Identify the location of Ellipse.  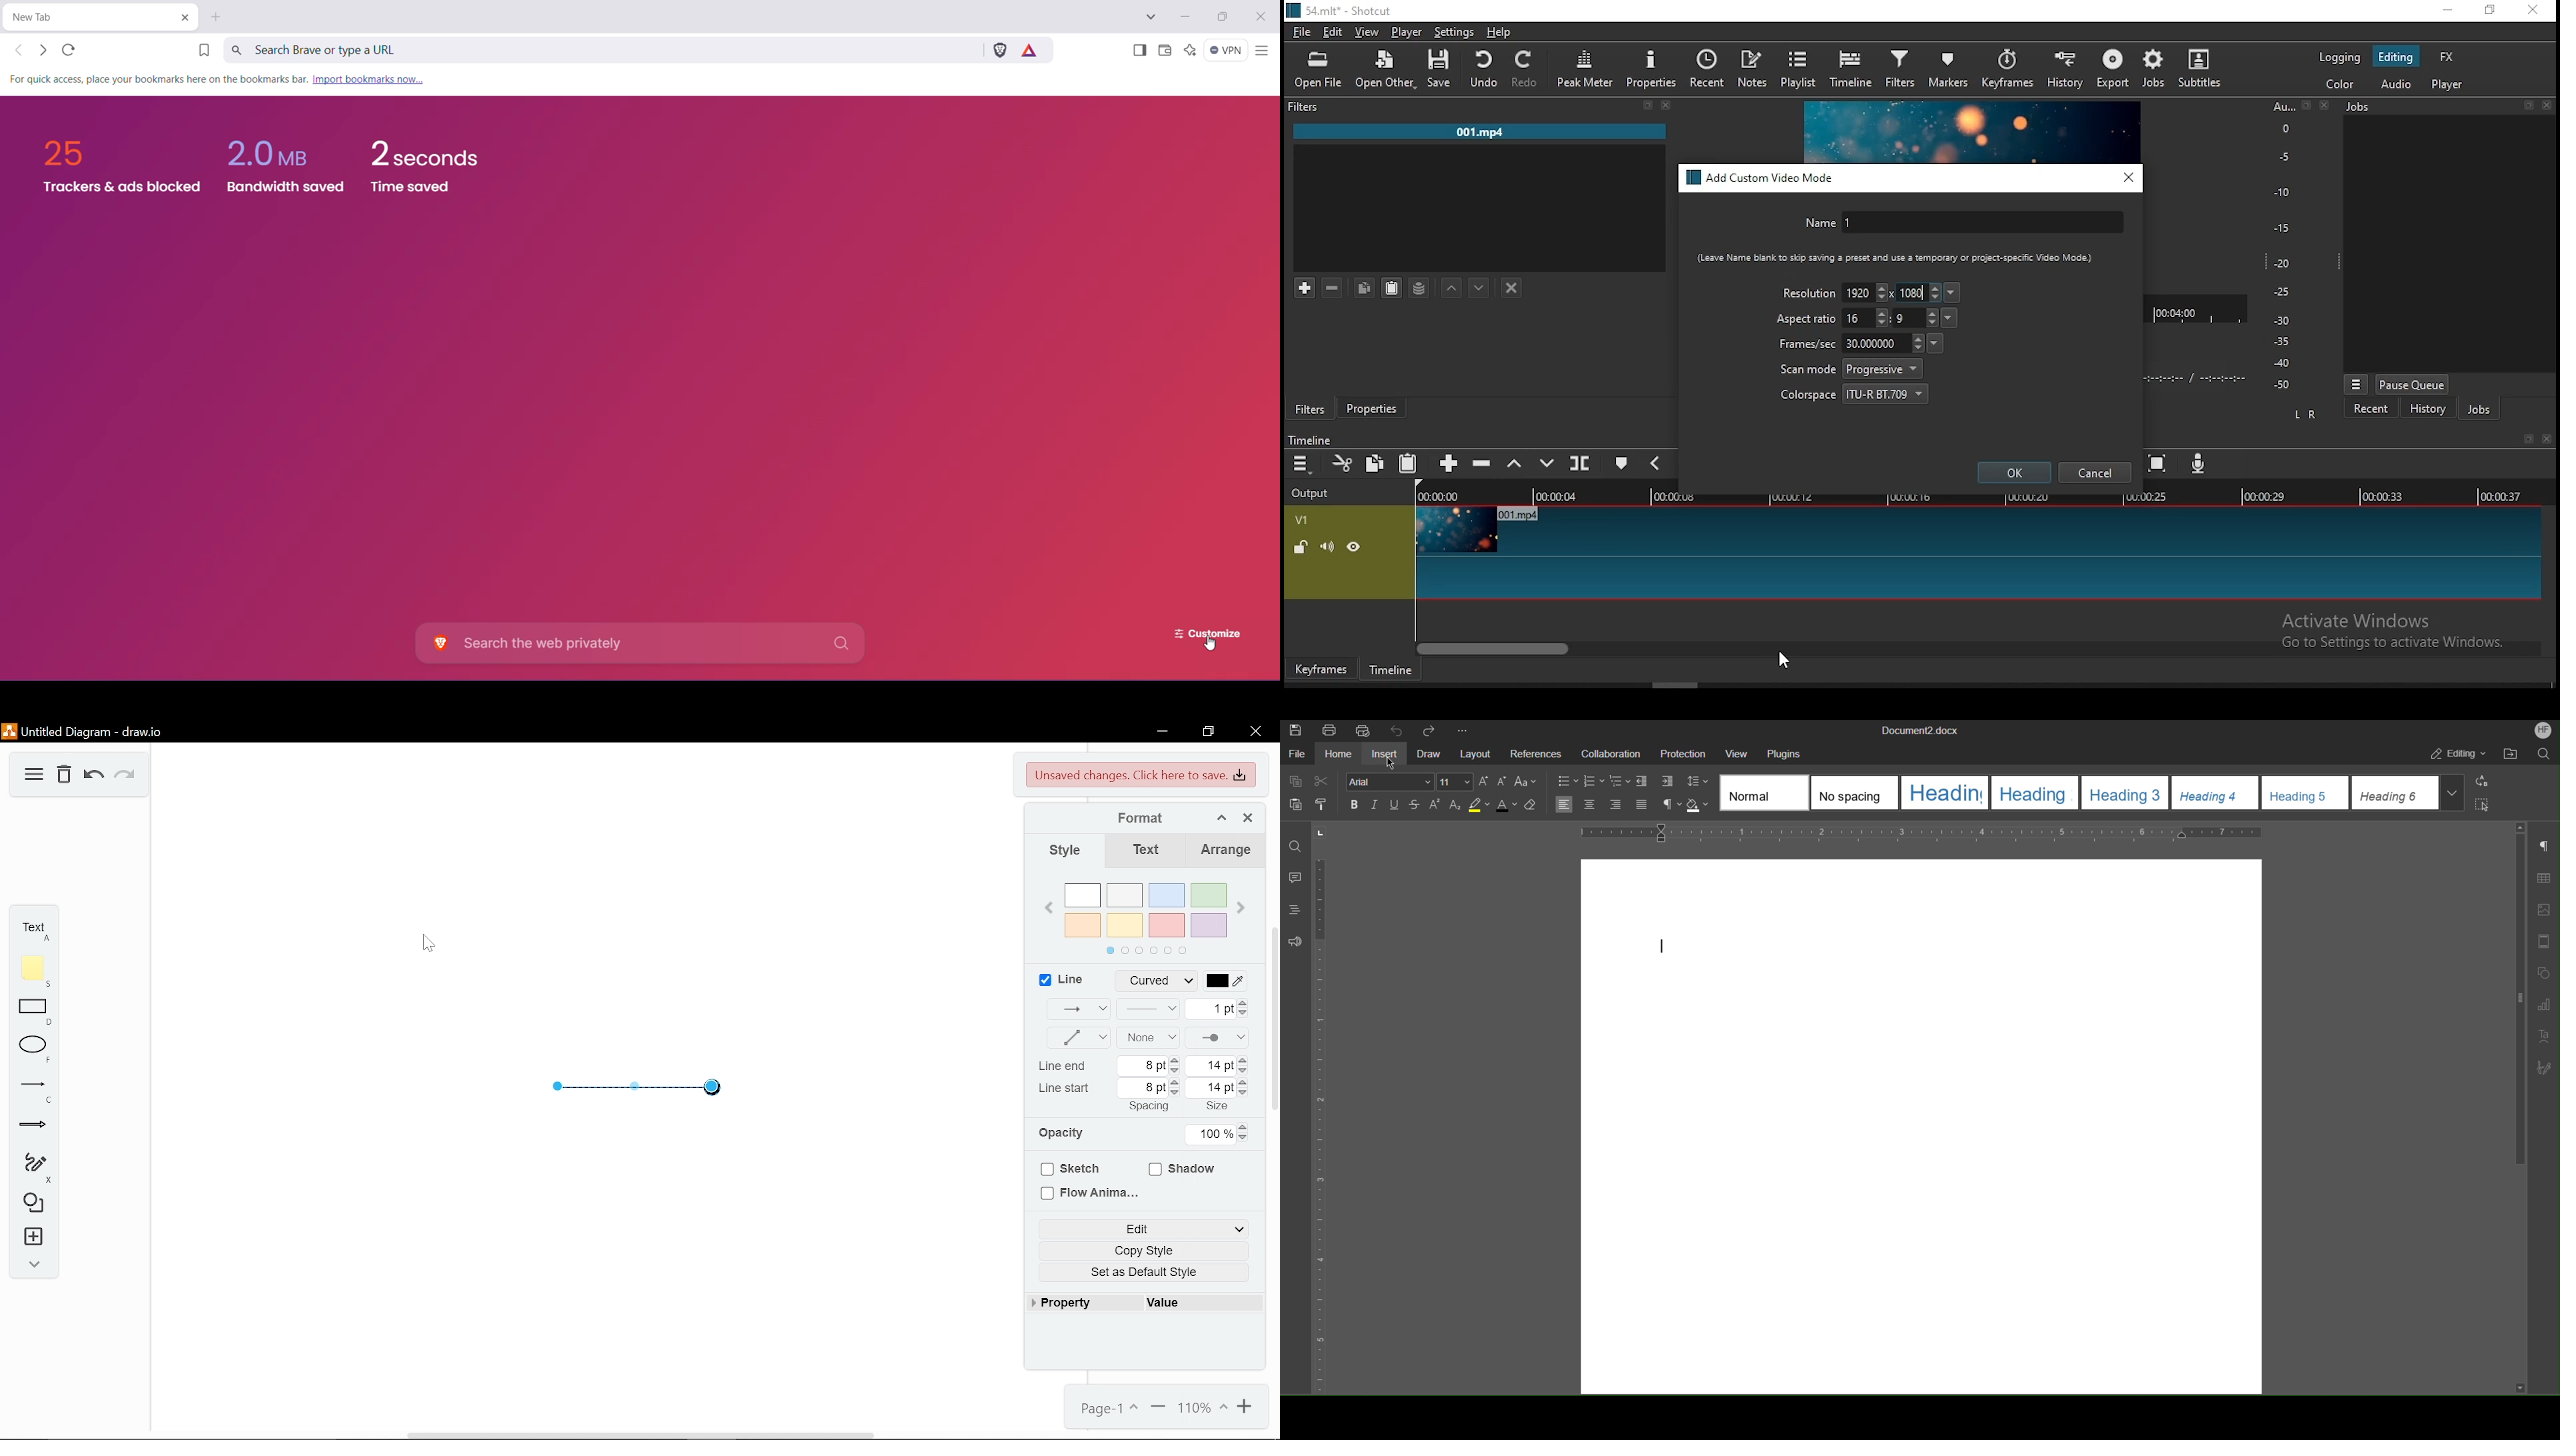
(35, 1051).